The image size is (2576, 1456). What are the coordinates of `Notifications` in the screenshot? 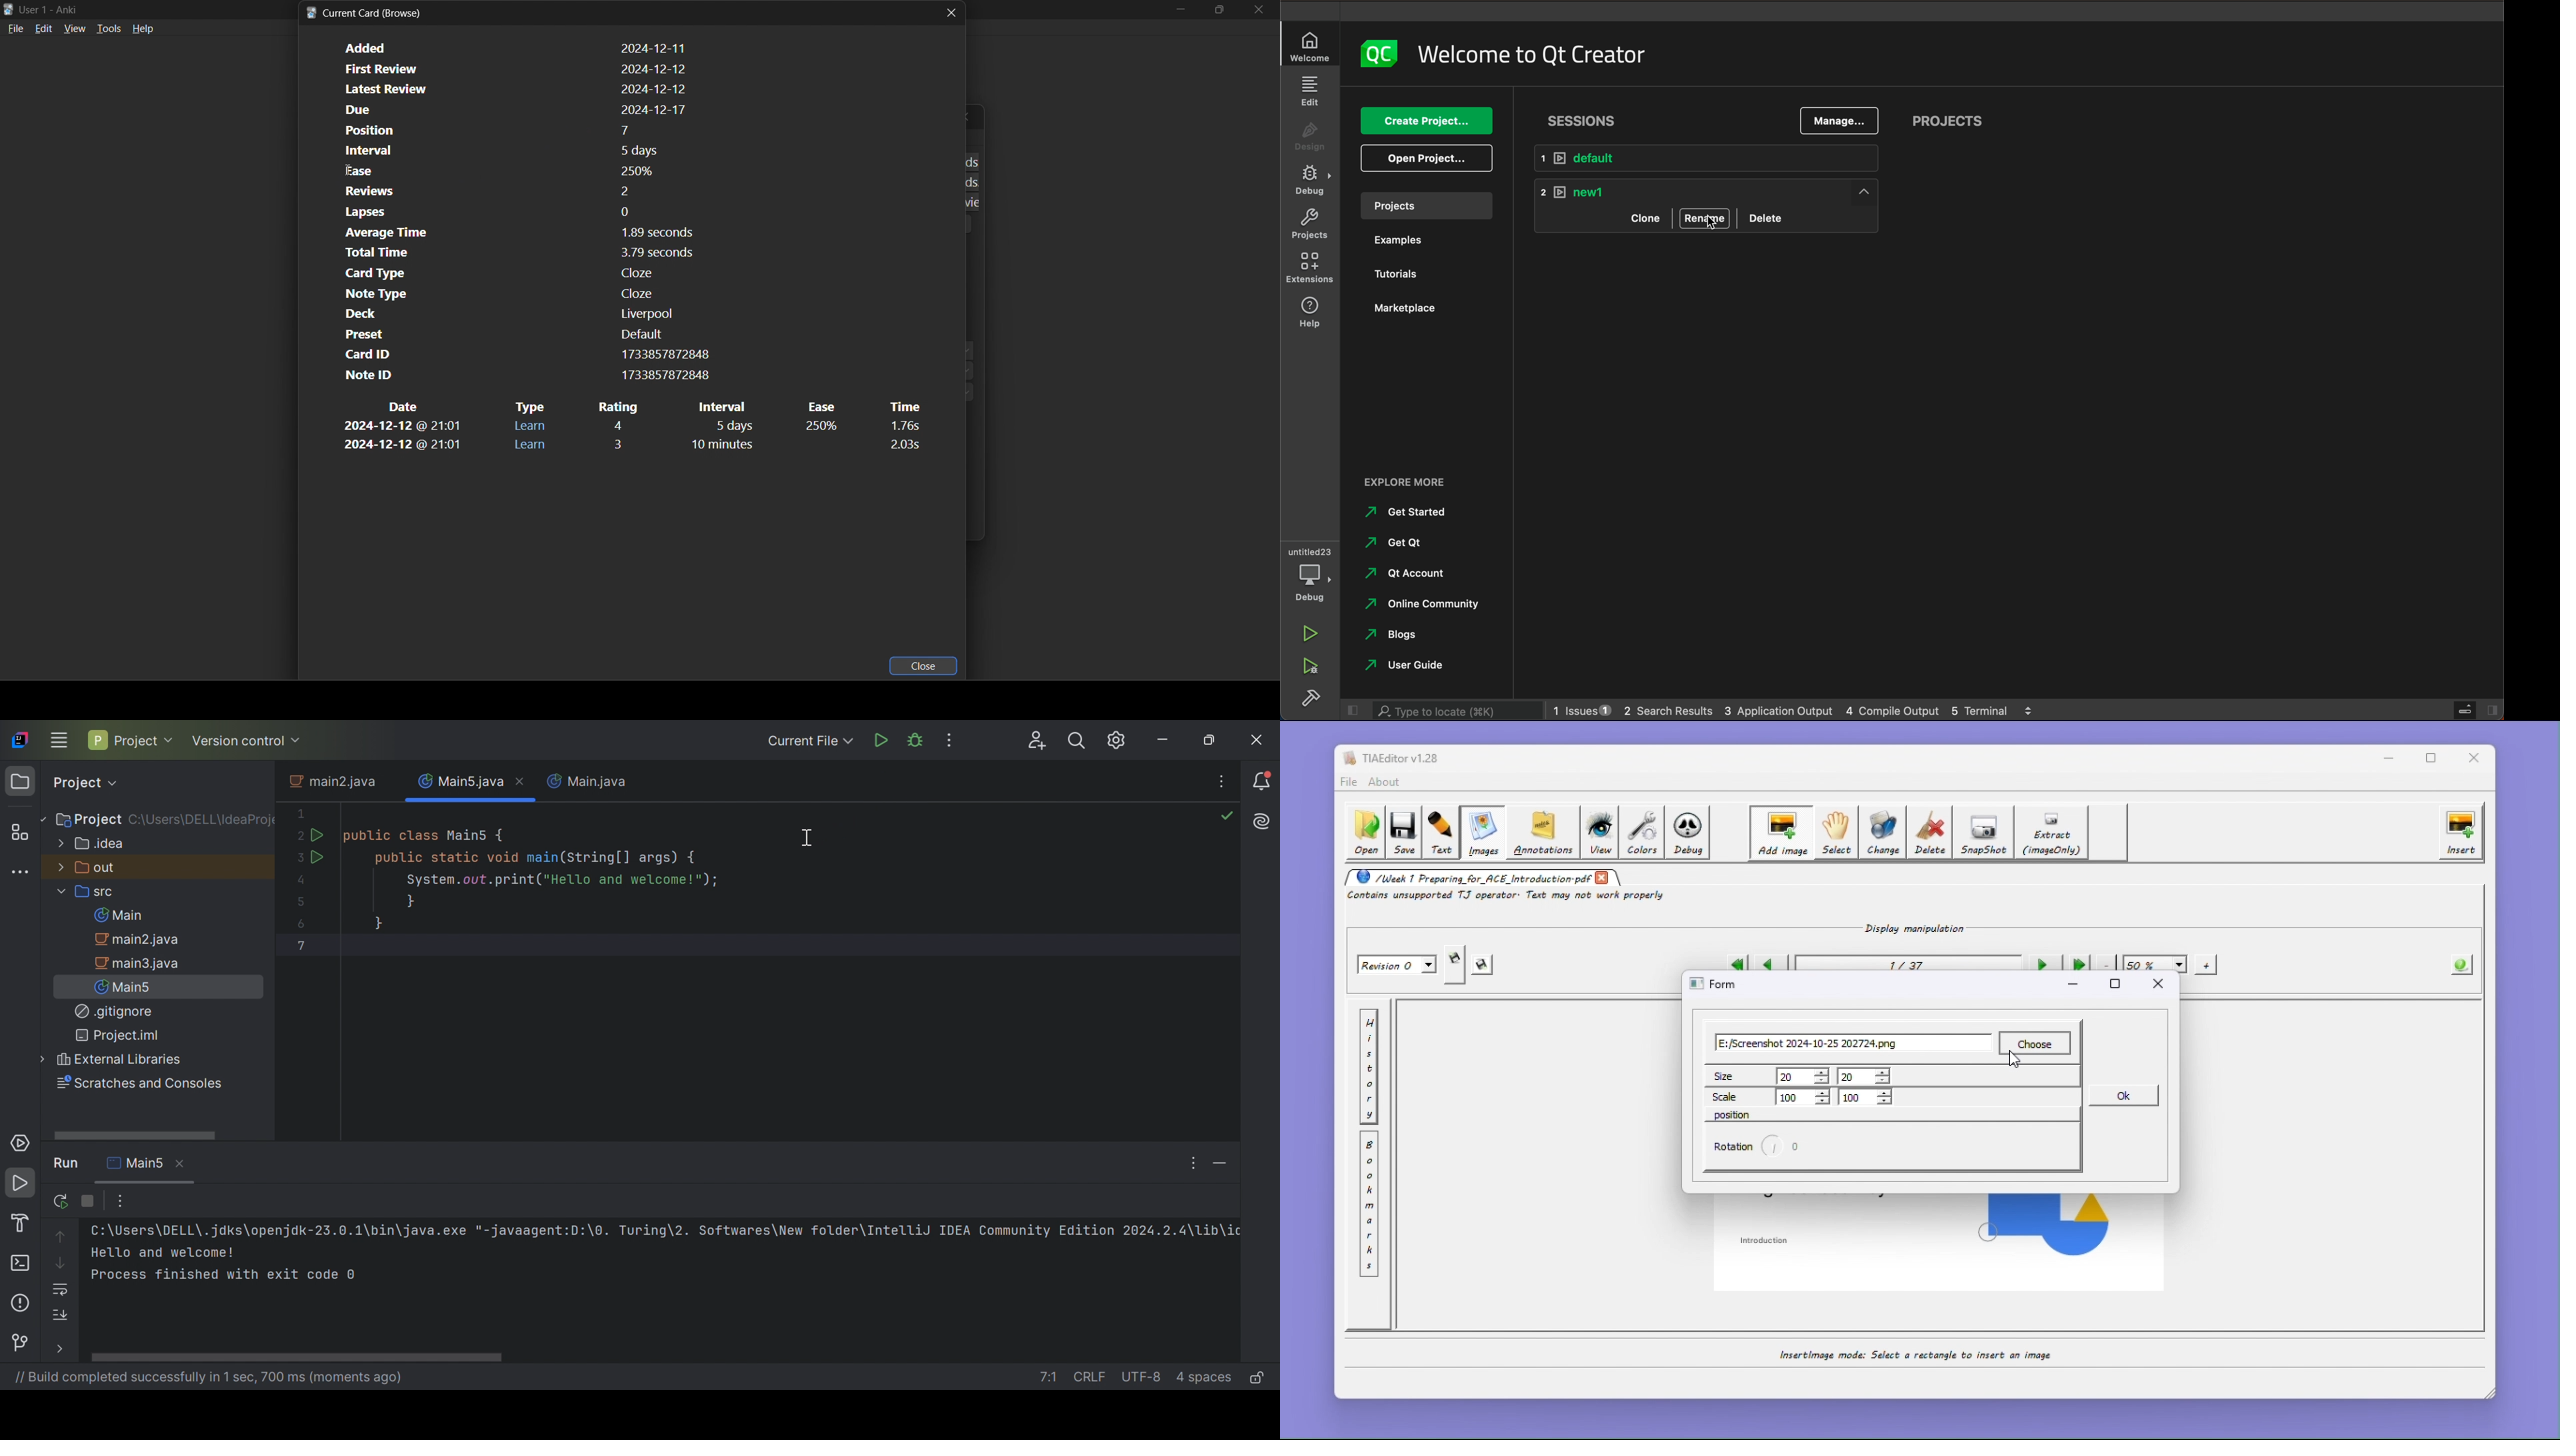 It's located at (1265, 780).